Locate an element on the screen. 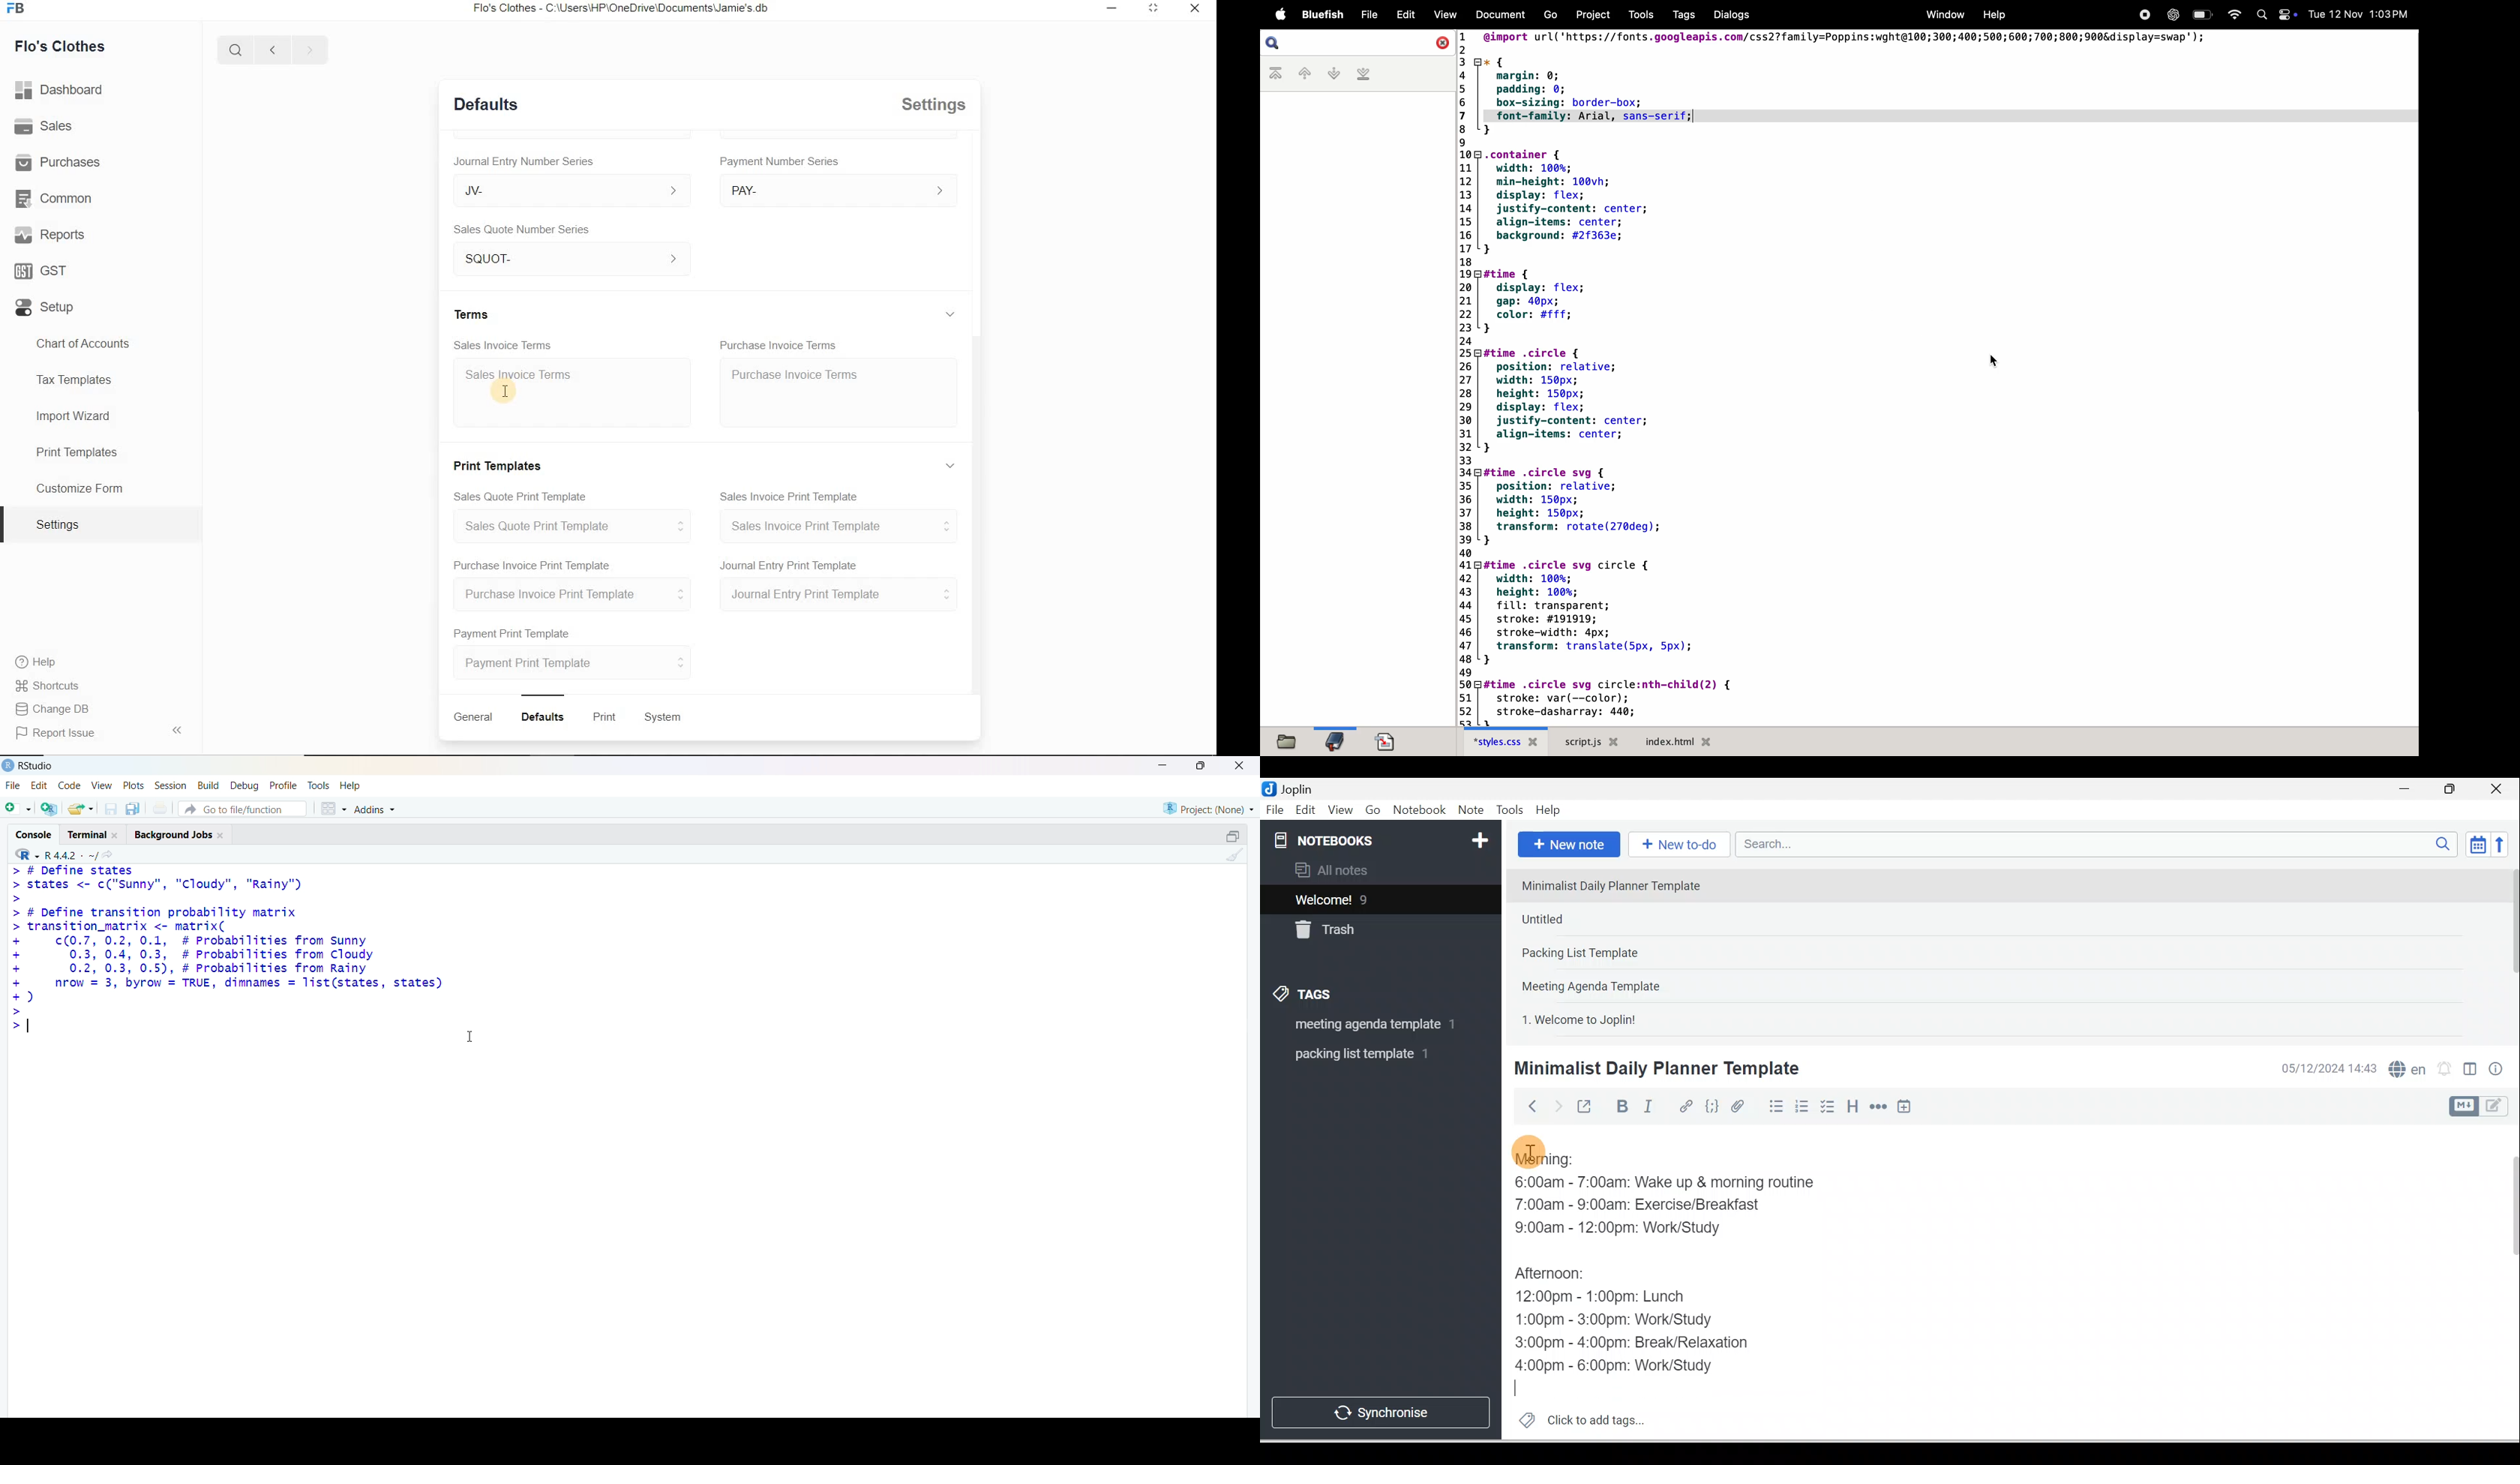 This screenshot has width=2520, height=1484. Common is located at coordinates (57, 199).